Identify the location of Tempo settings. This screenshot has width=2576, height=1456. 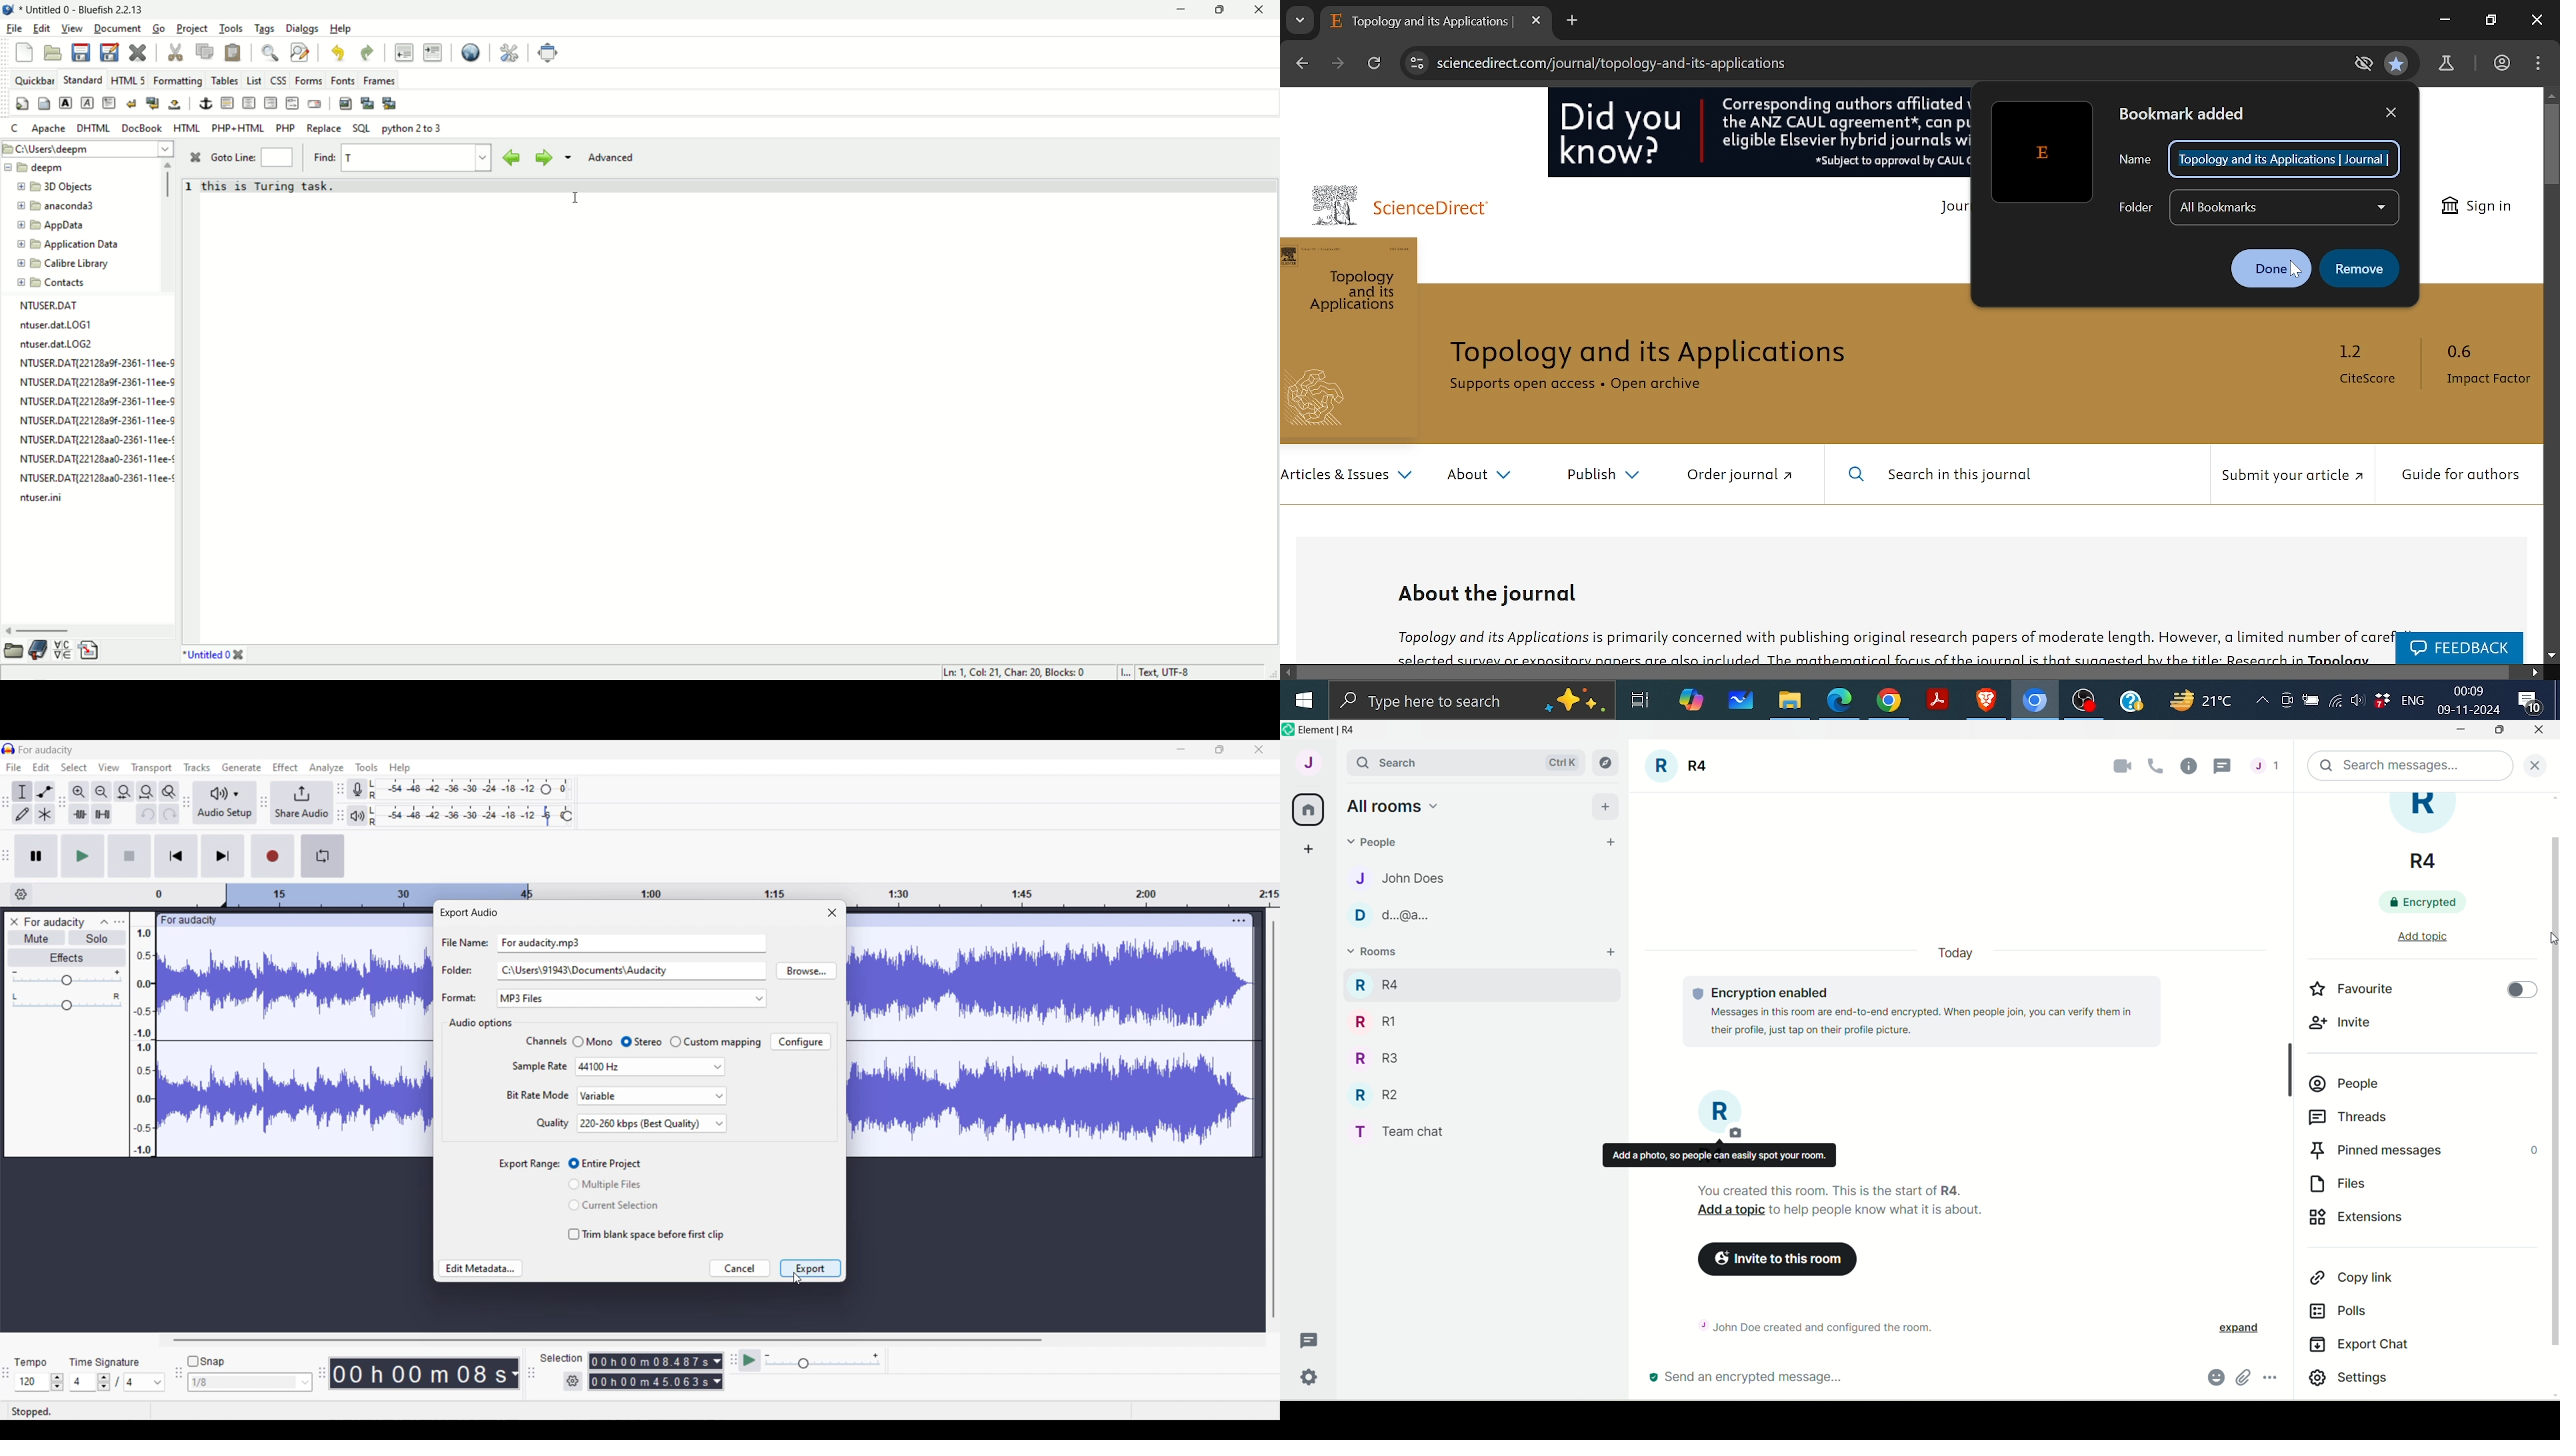
(30, 1363).